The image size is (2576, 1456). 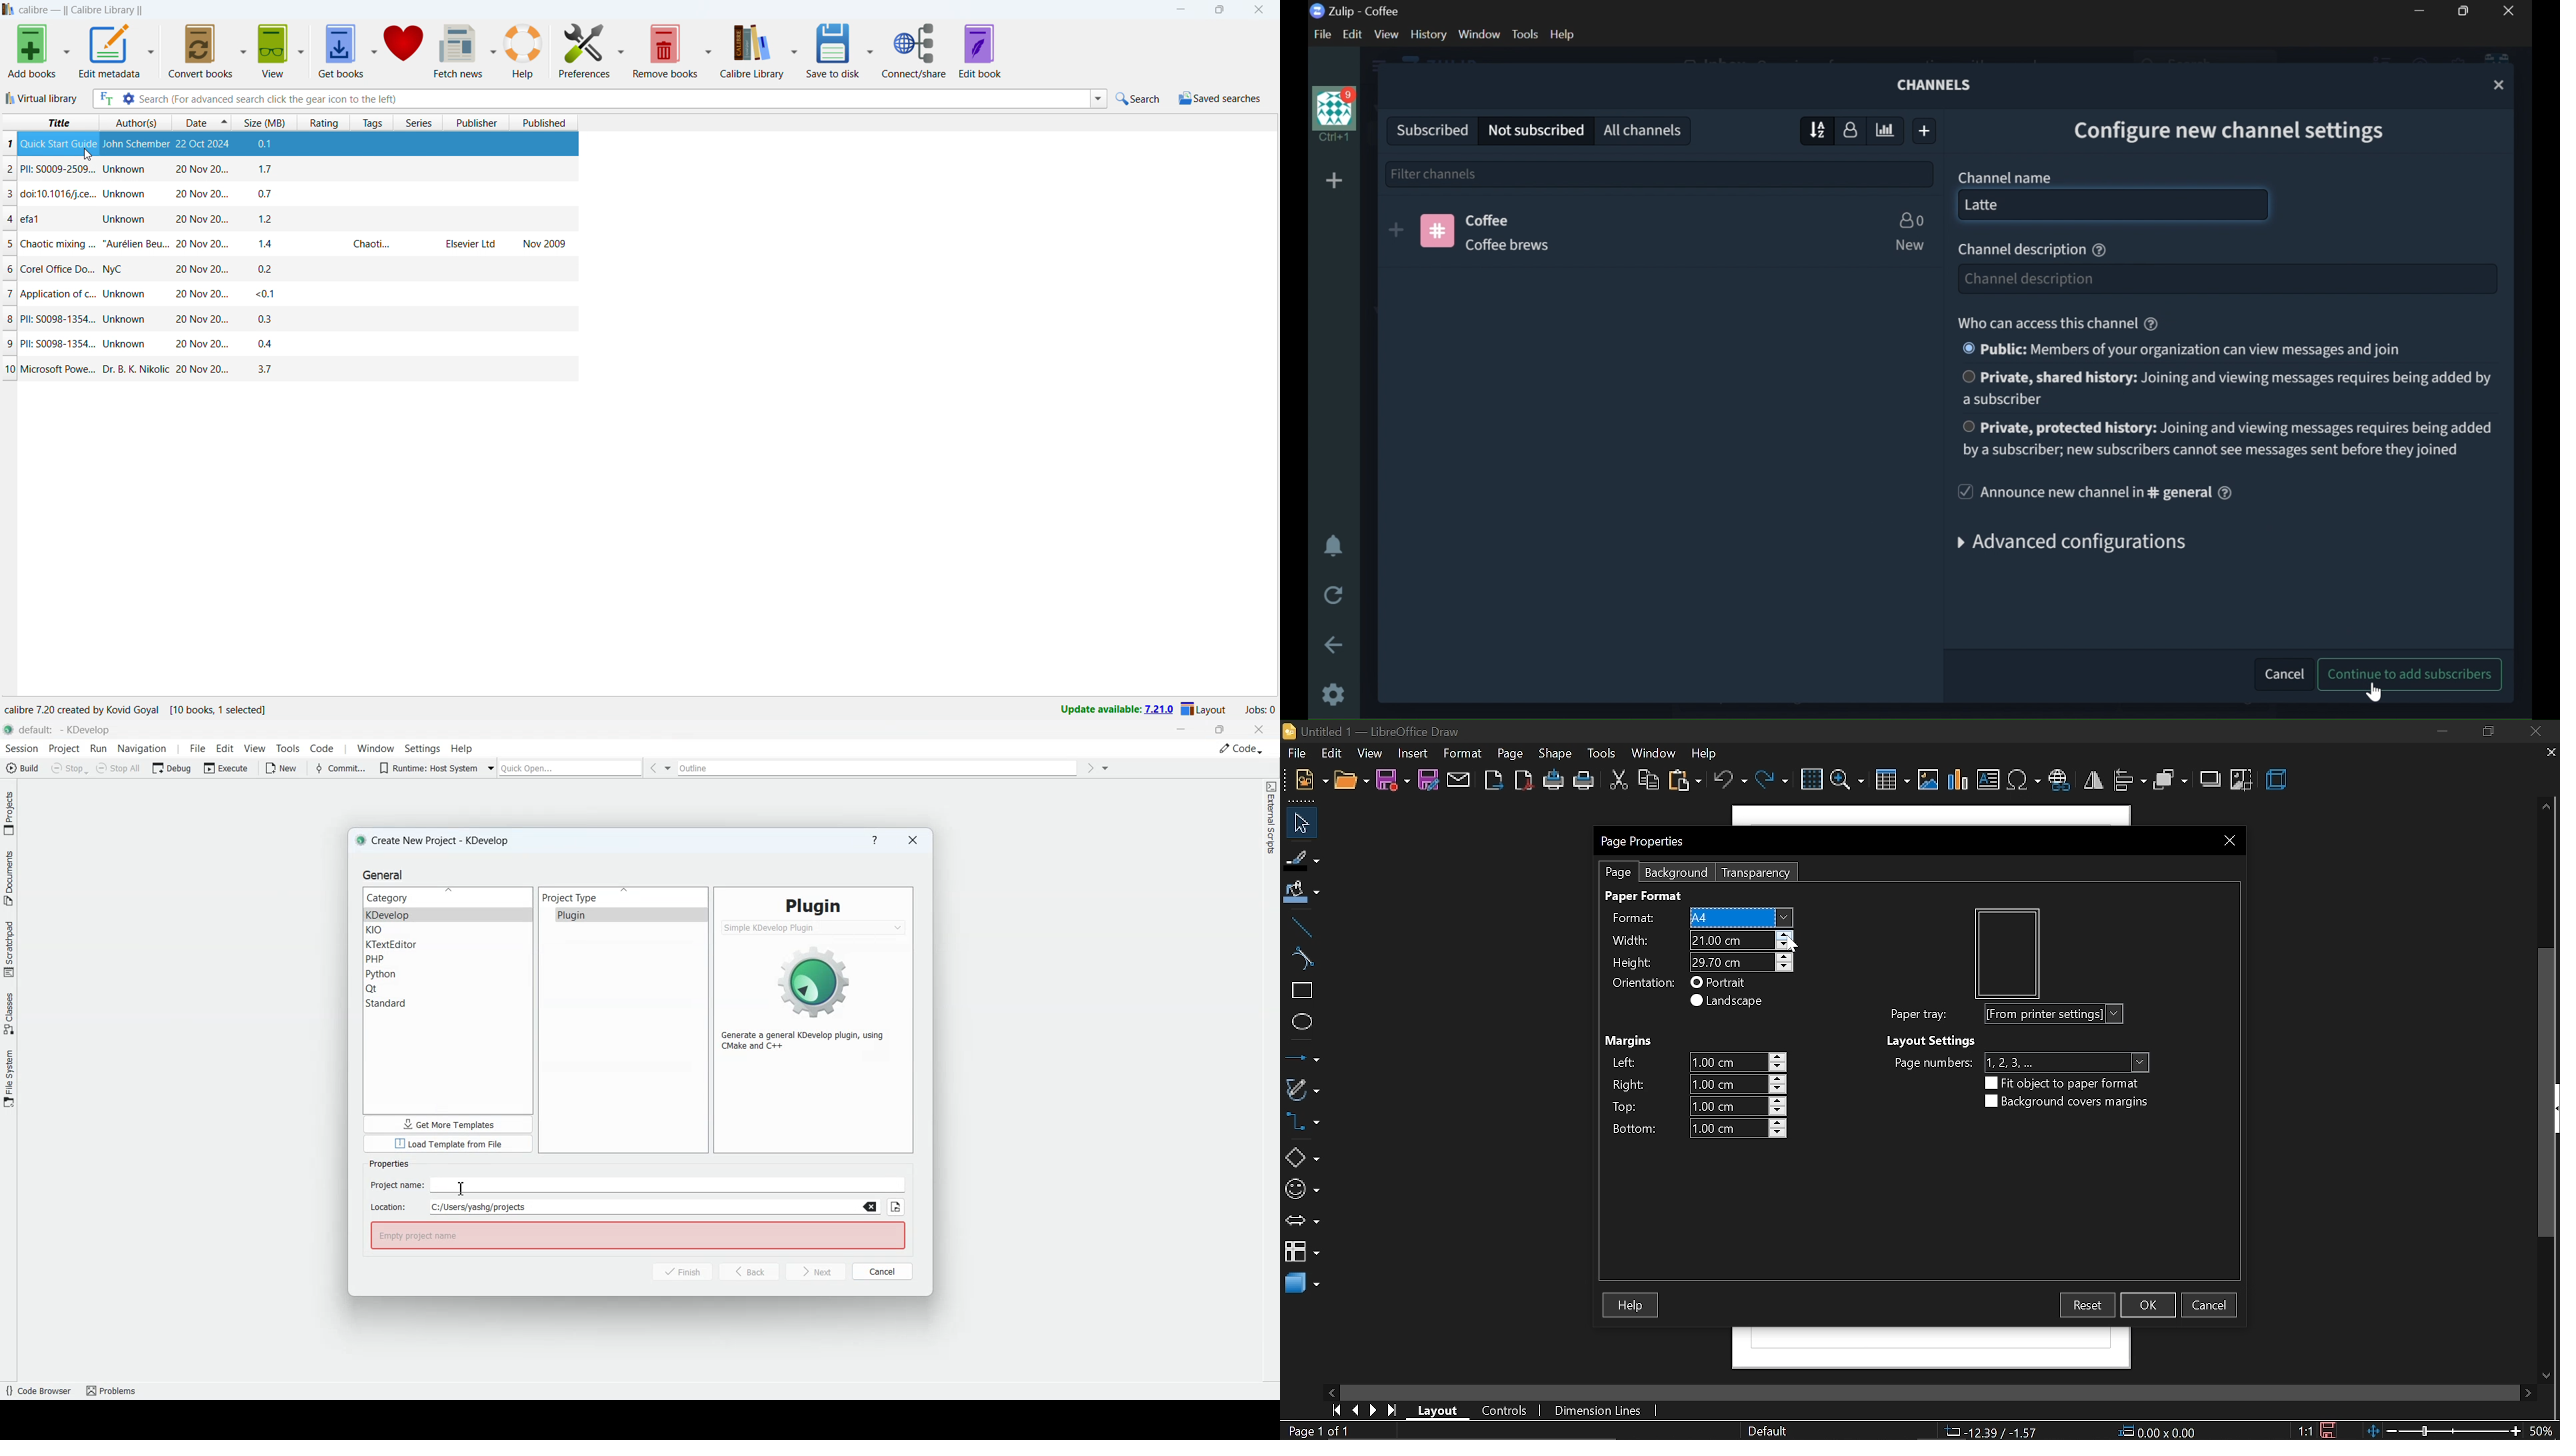 I want to click on calibre library options, so click(x=794, y=50).